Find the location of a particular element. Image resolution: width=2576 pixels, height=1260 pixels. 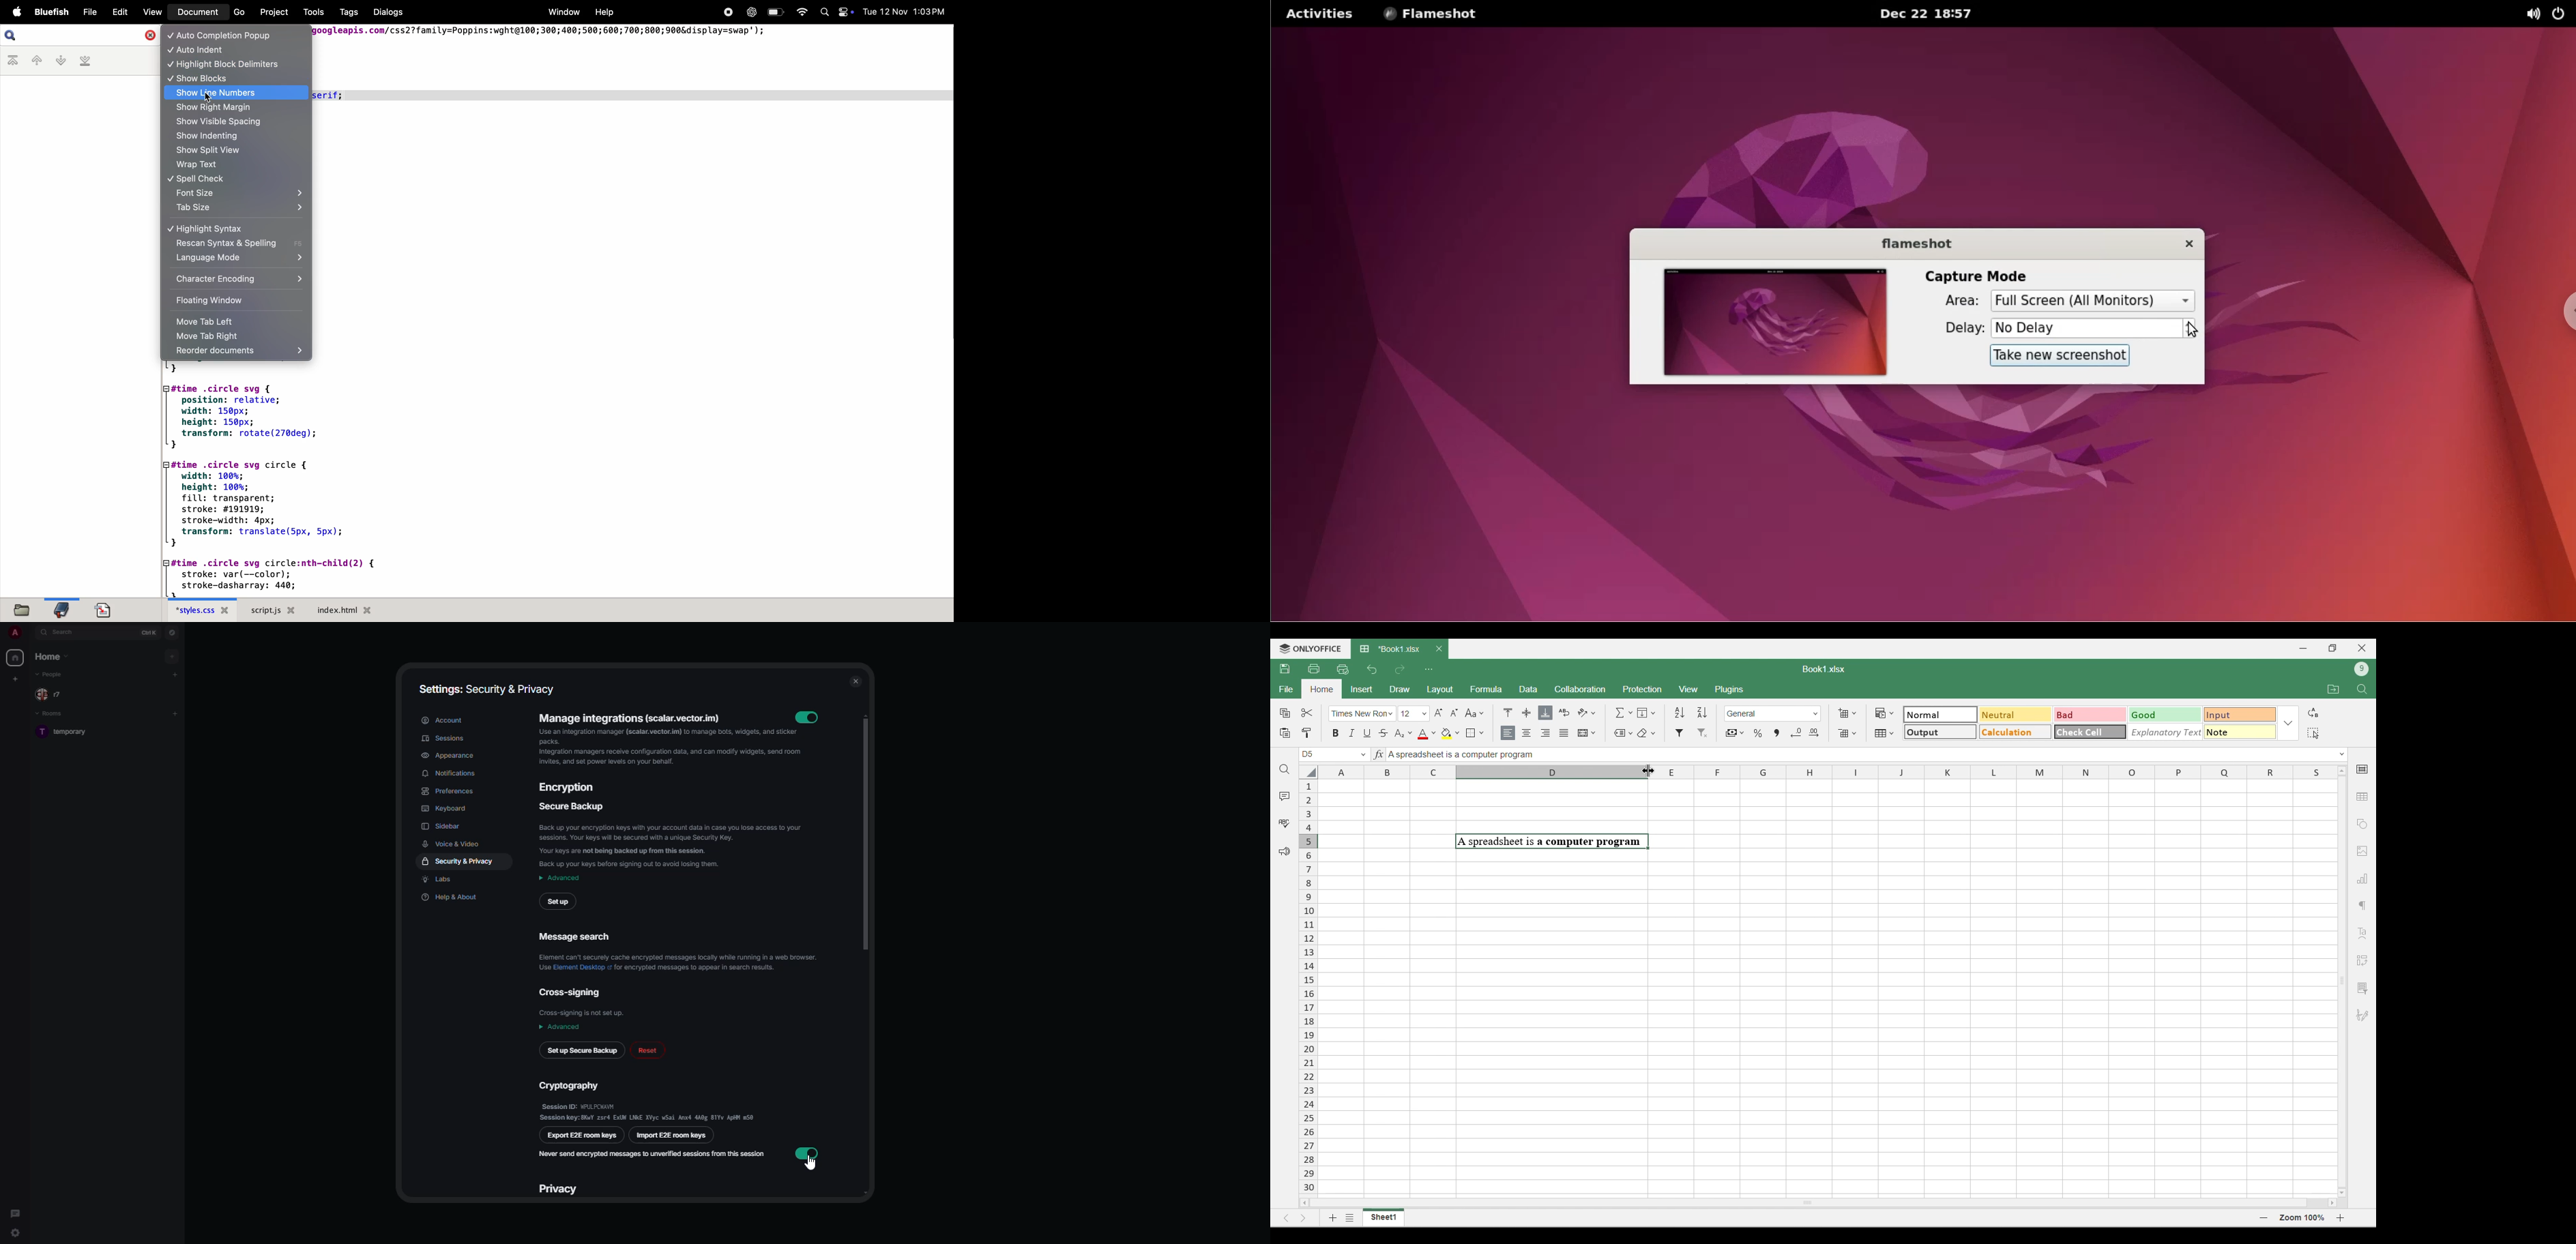

Strike through  is located at coordinates (1384, 733).